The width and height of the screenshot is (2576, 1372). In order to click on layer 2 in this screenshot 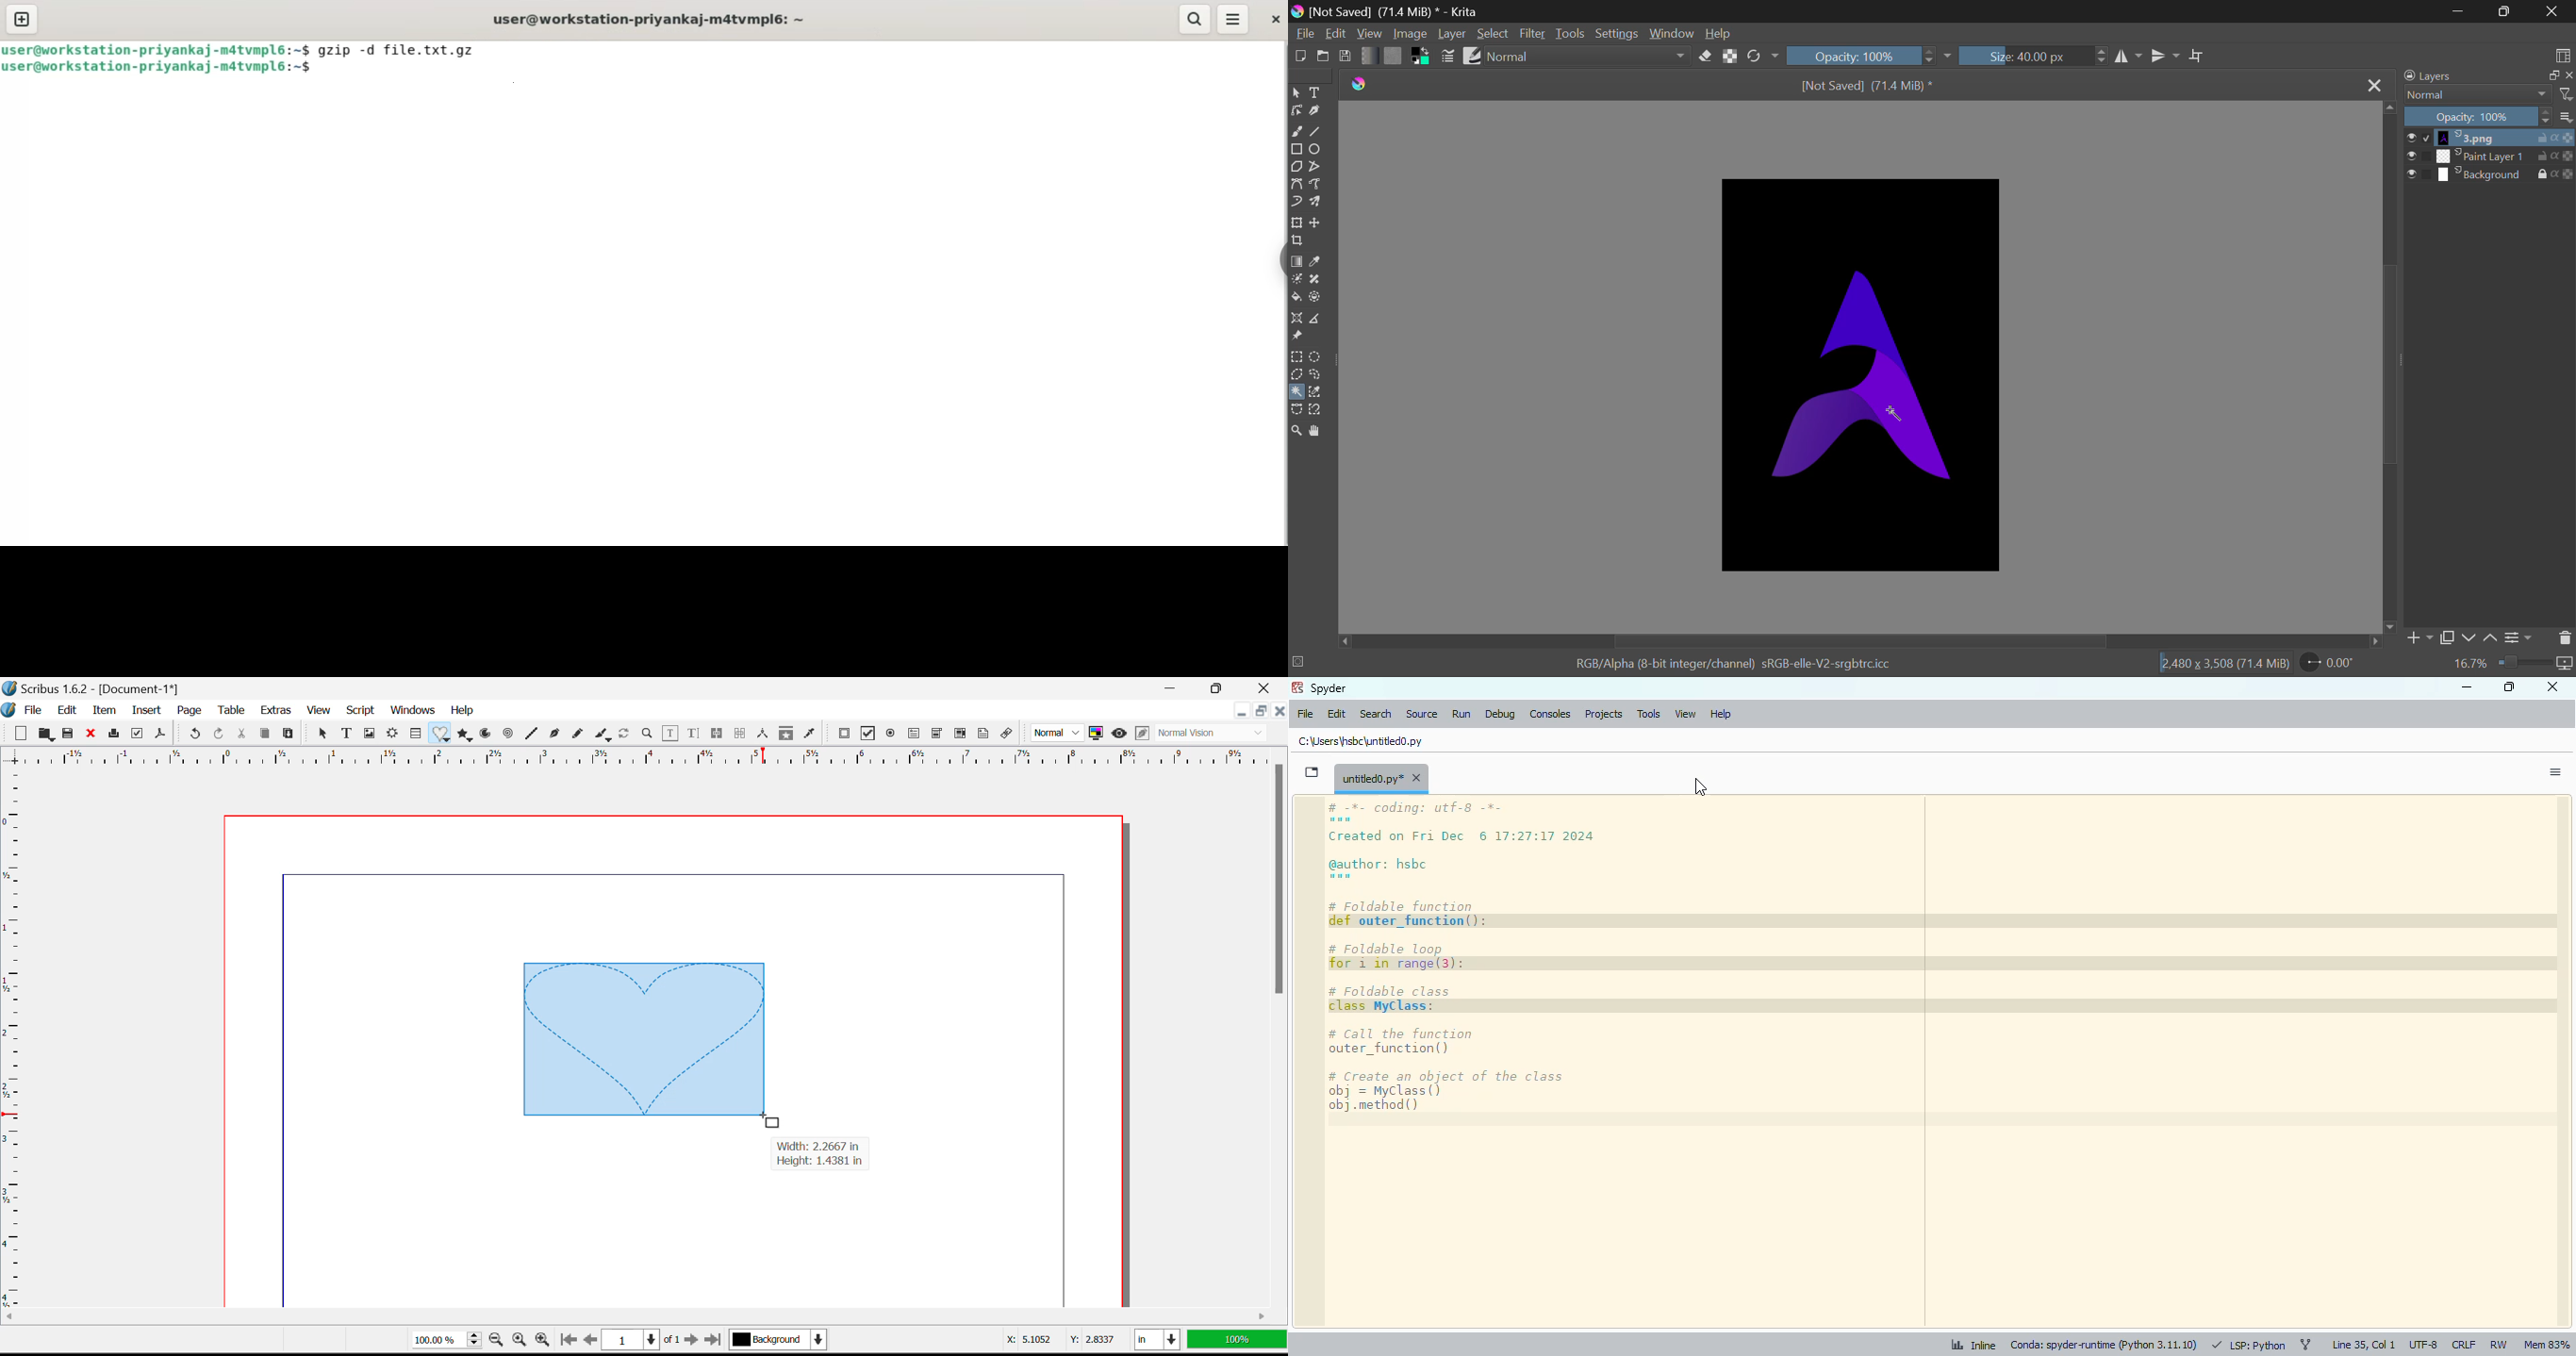, I will do `click(2482, 156)`.